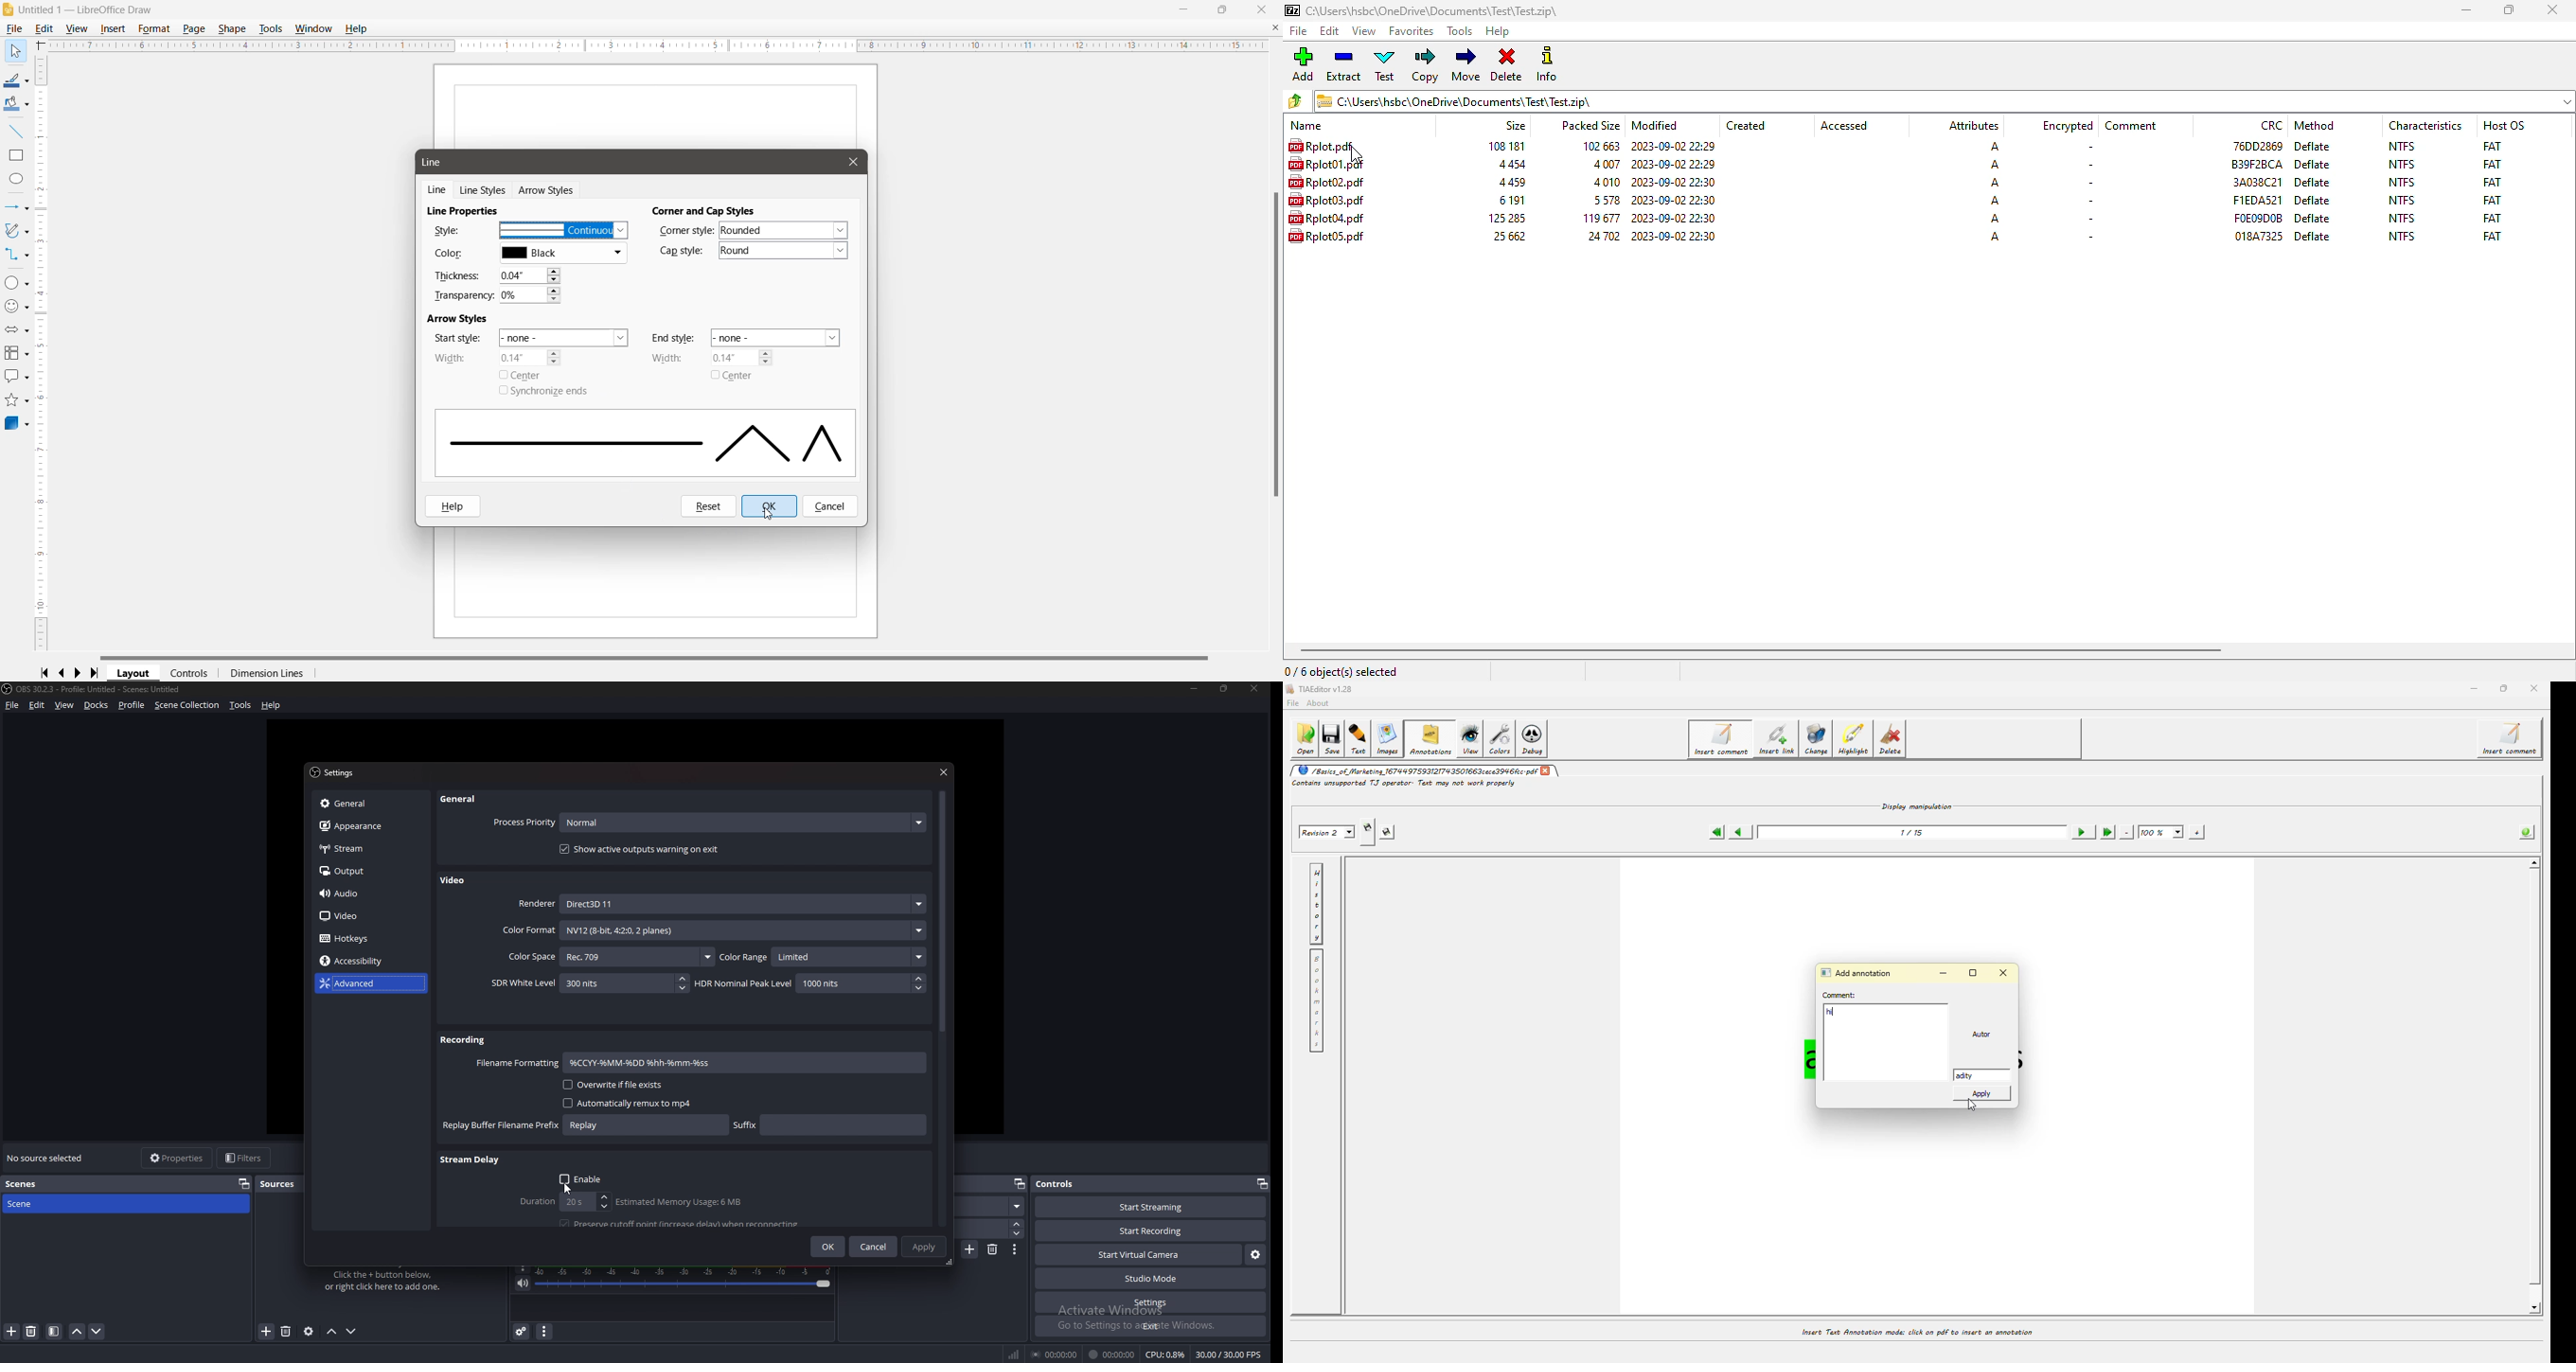 Image resolution: width=2576 pixels, height=1372 pixels. I want to click on Controls, so click(190, 674).